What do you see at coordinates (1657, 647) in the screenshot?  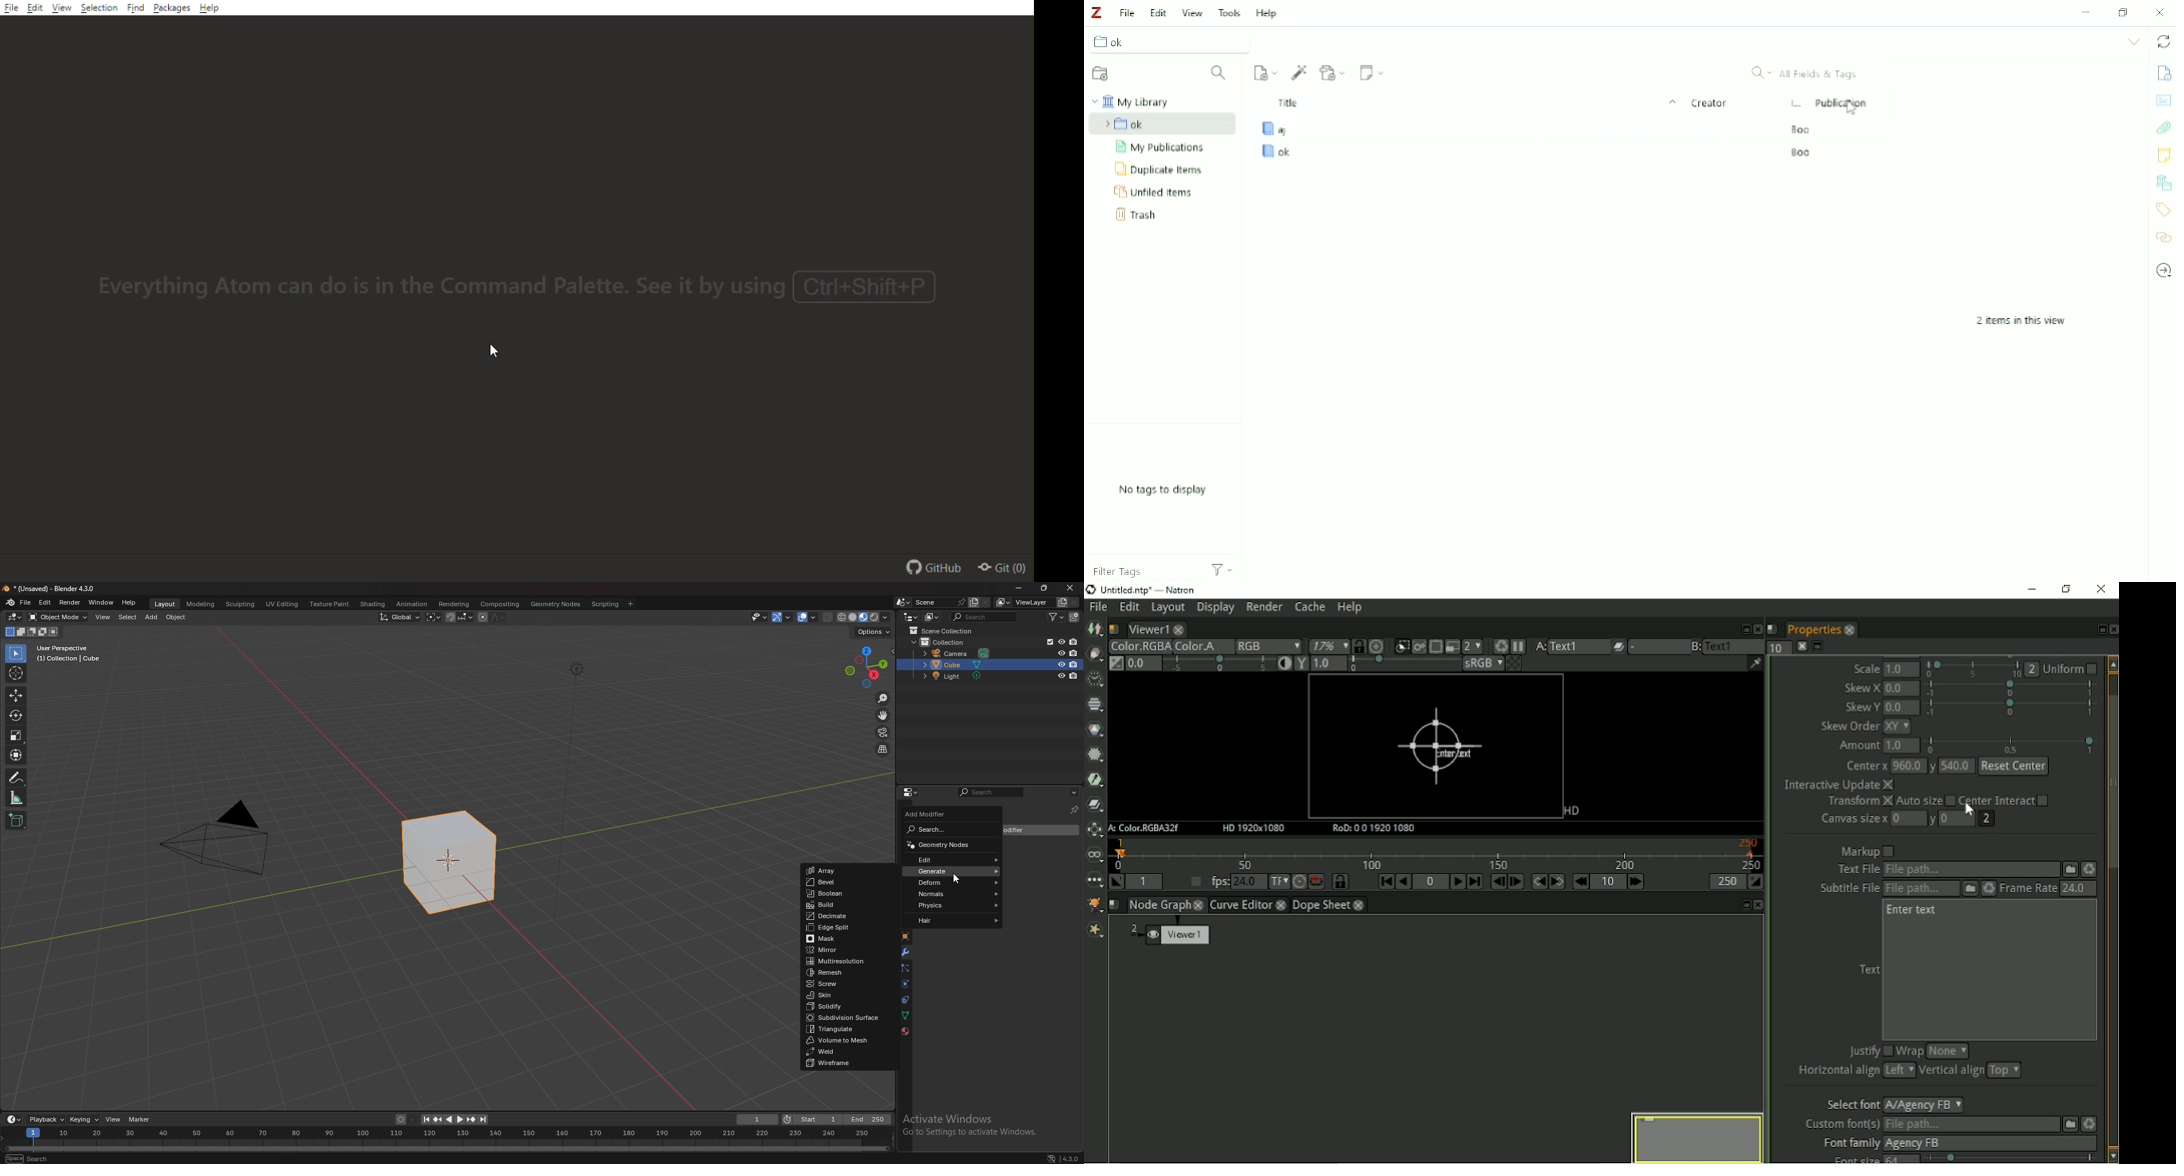 I see `menu` at bounding box center [1657, 647].